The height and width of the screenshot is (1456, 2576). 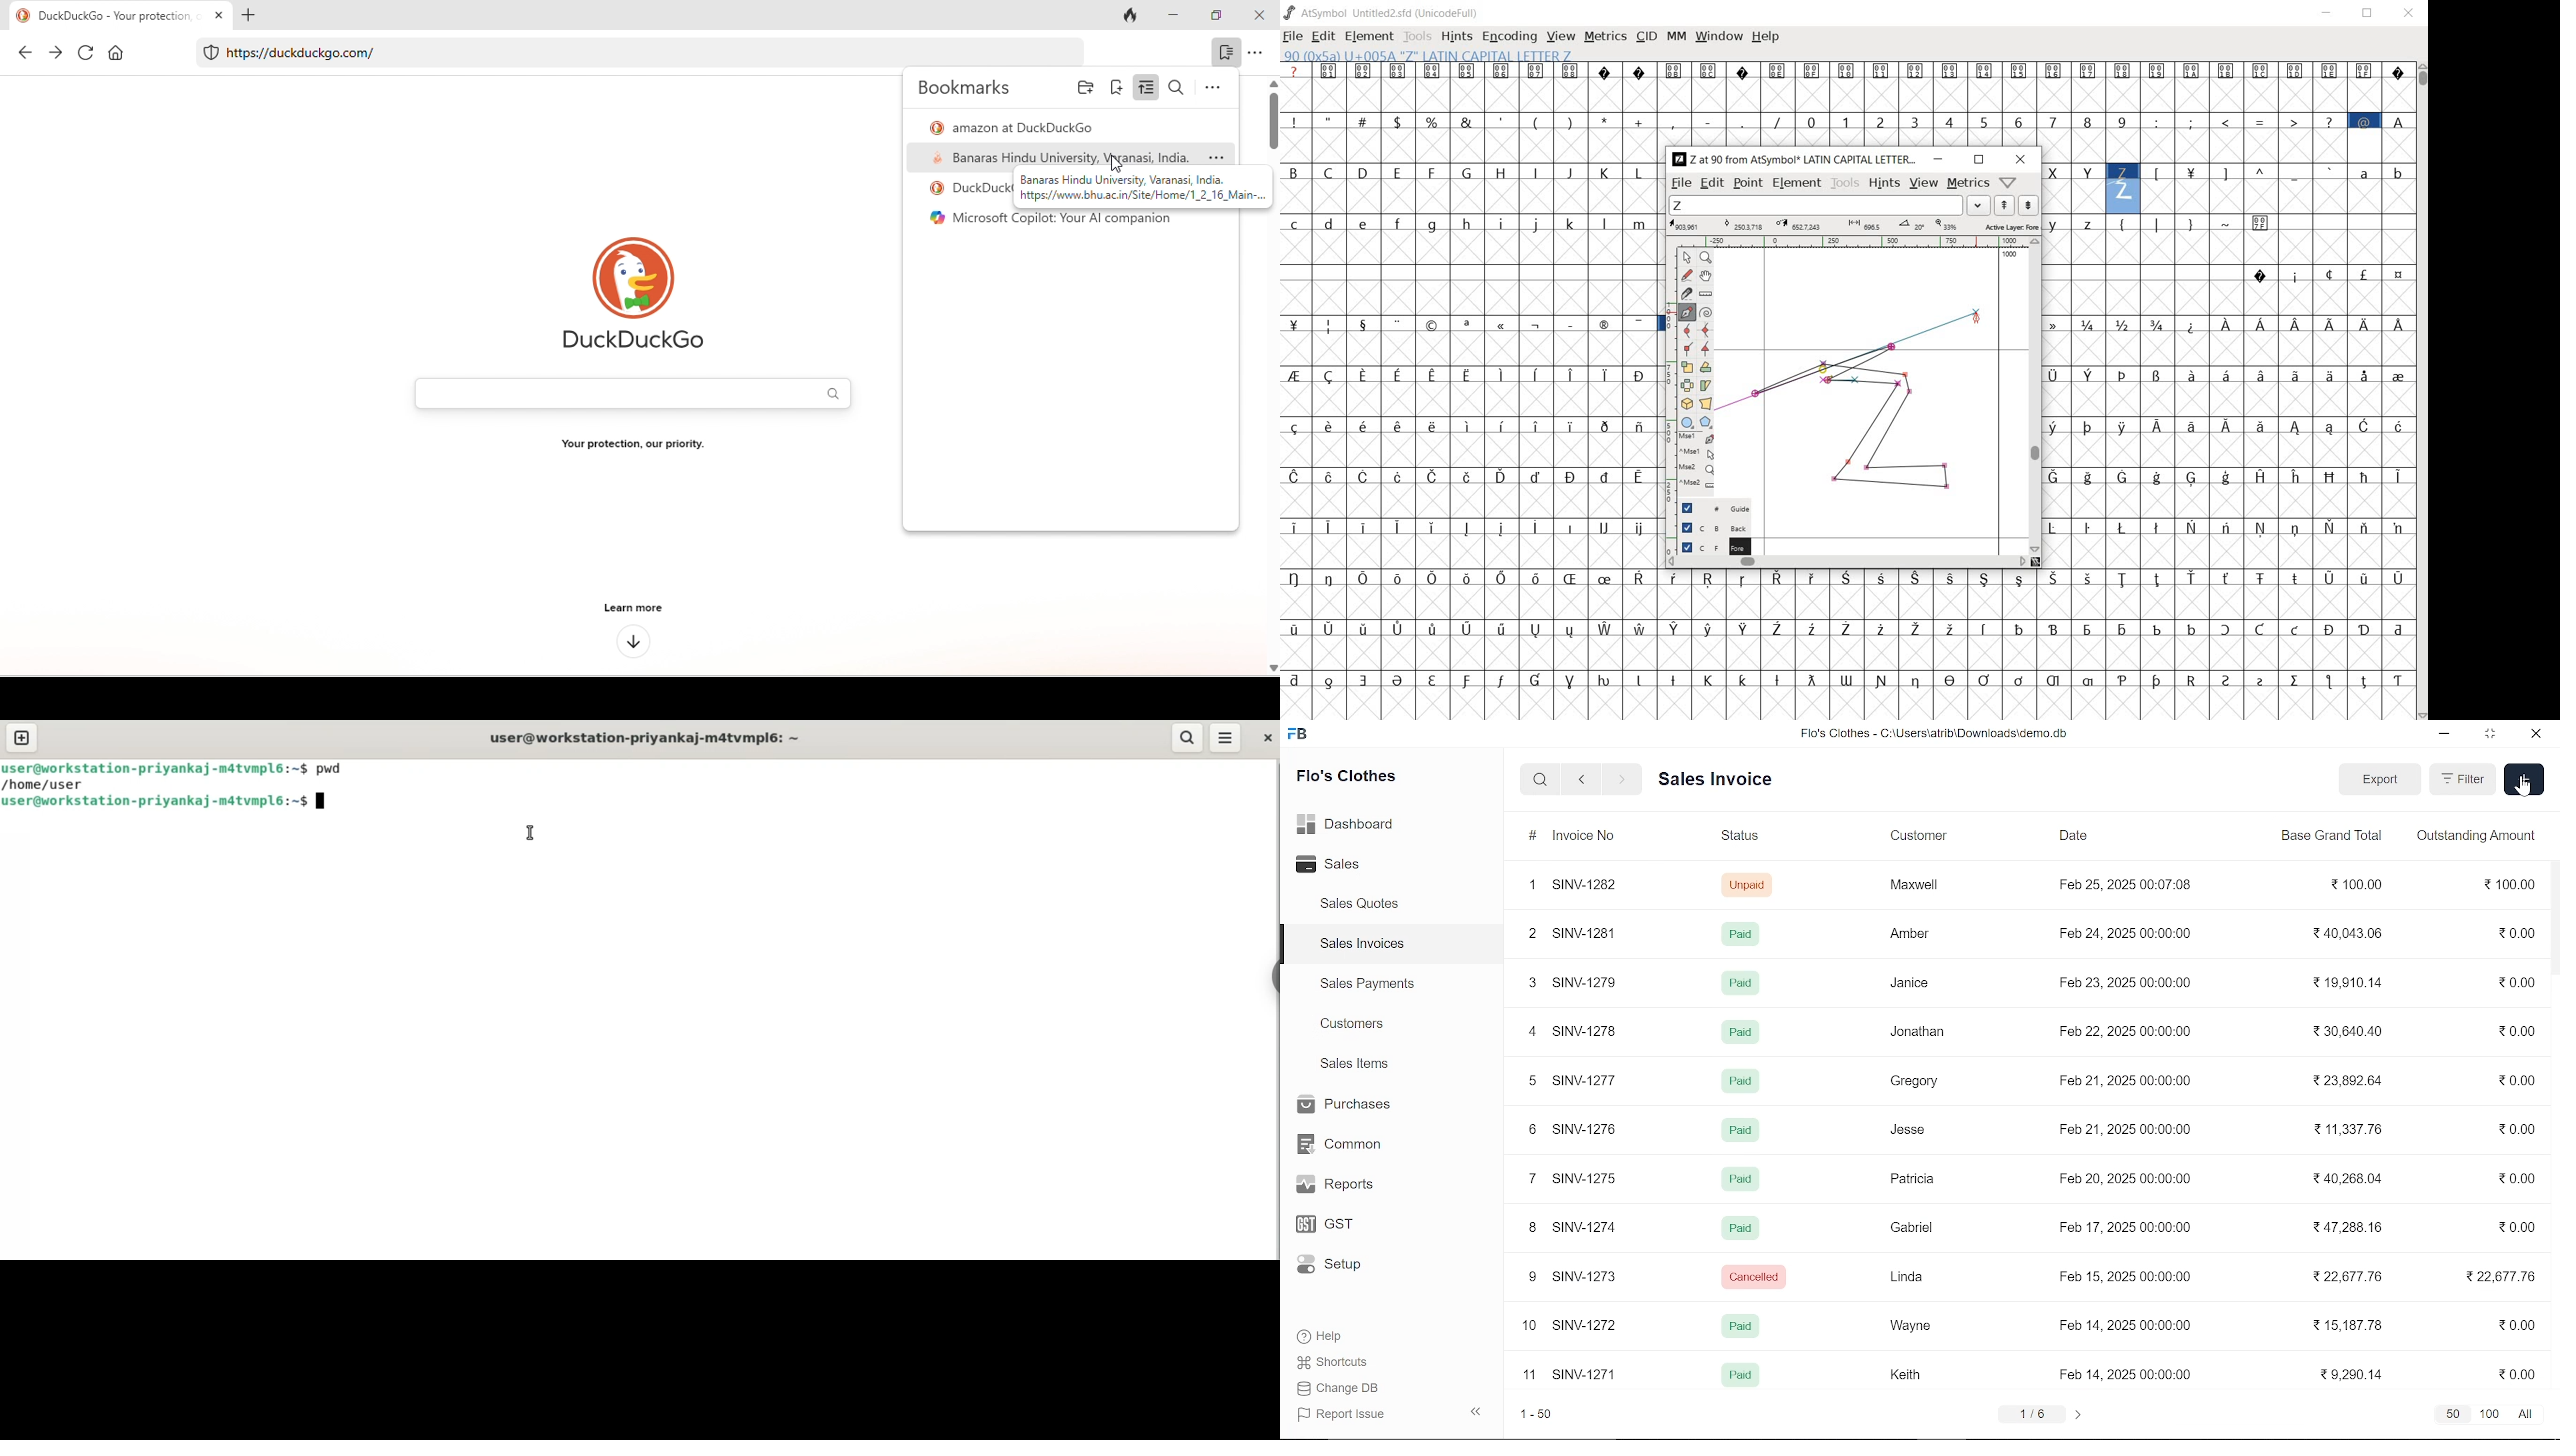 I want to click on 100, so click(x=2490, y=1415).